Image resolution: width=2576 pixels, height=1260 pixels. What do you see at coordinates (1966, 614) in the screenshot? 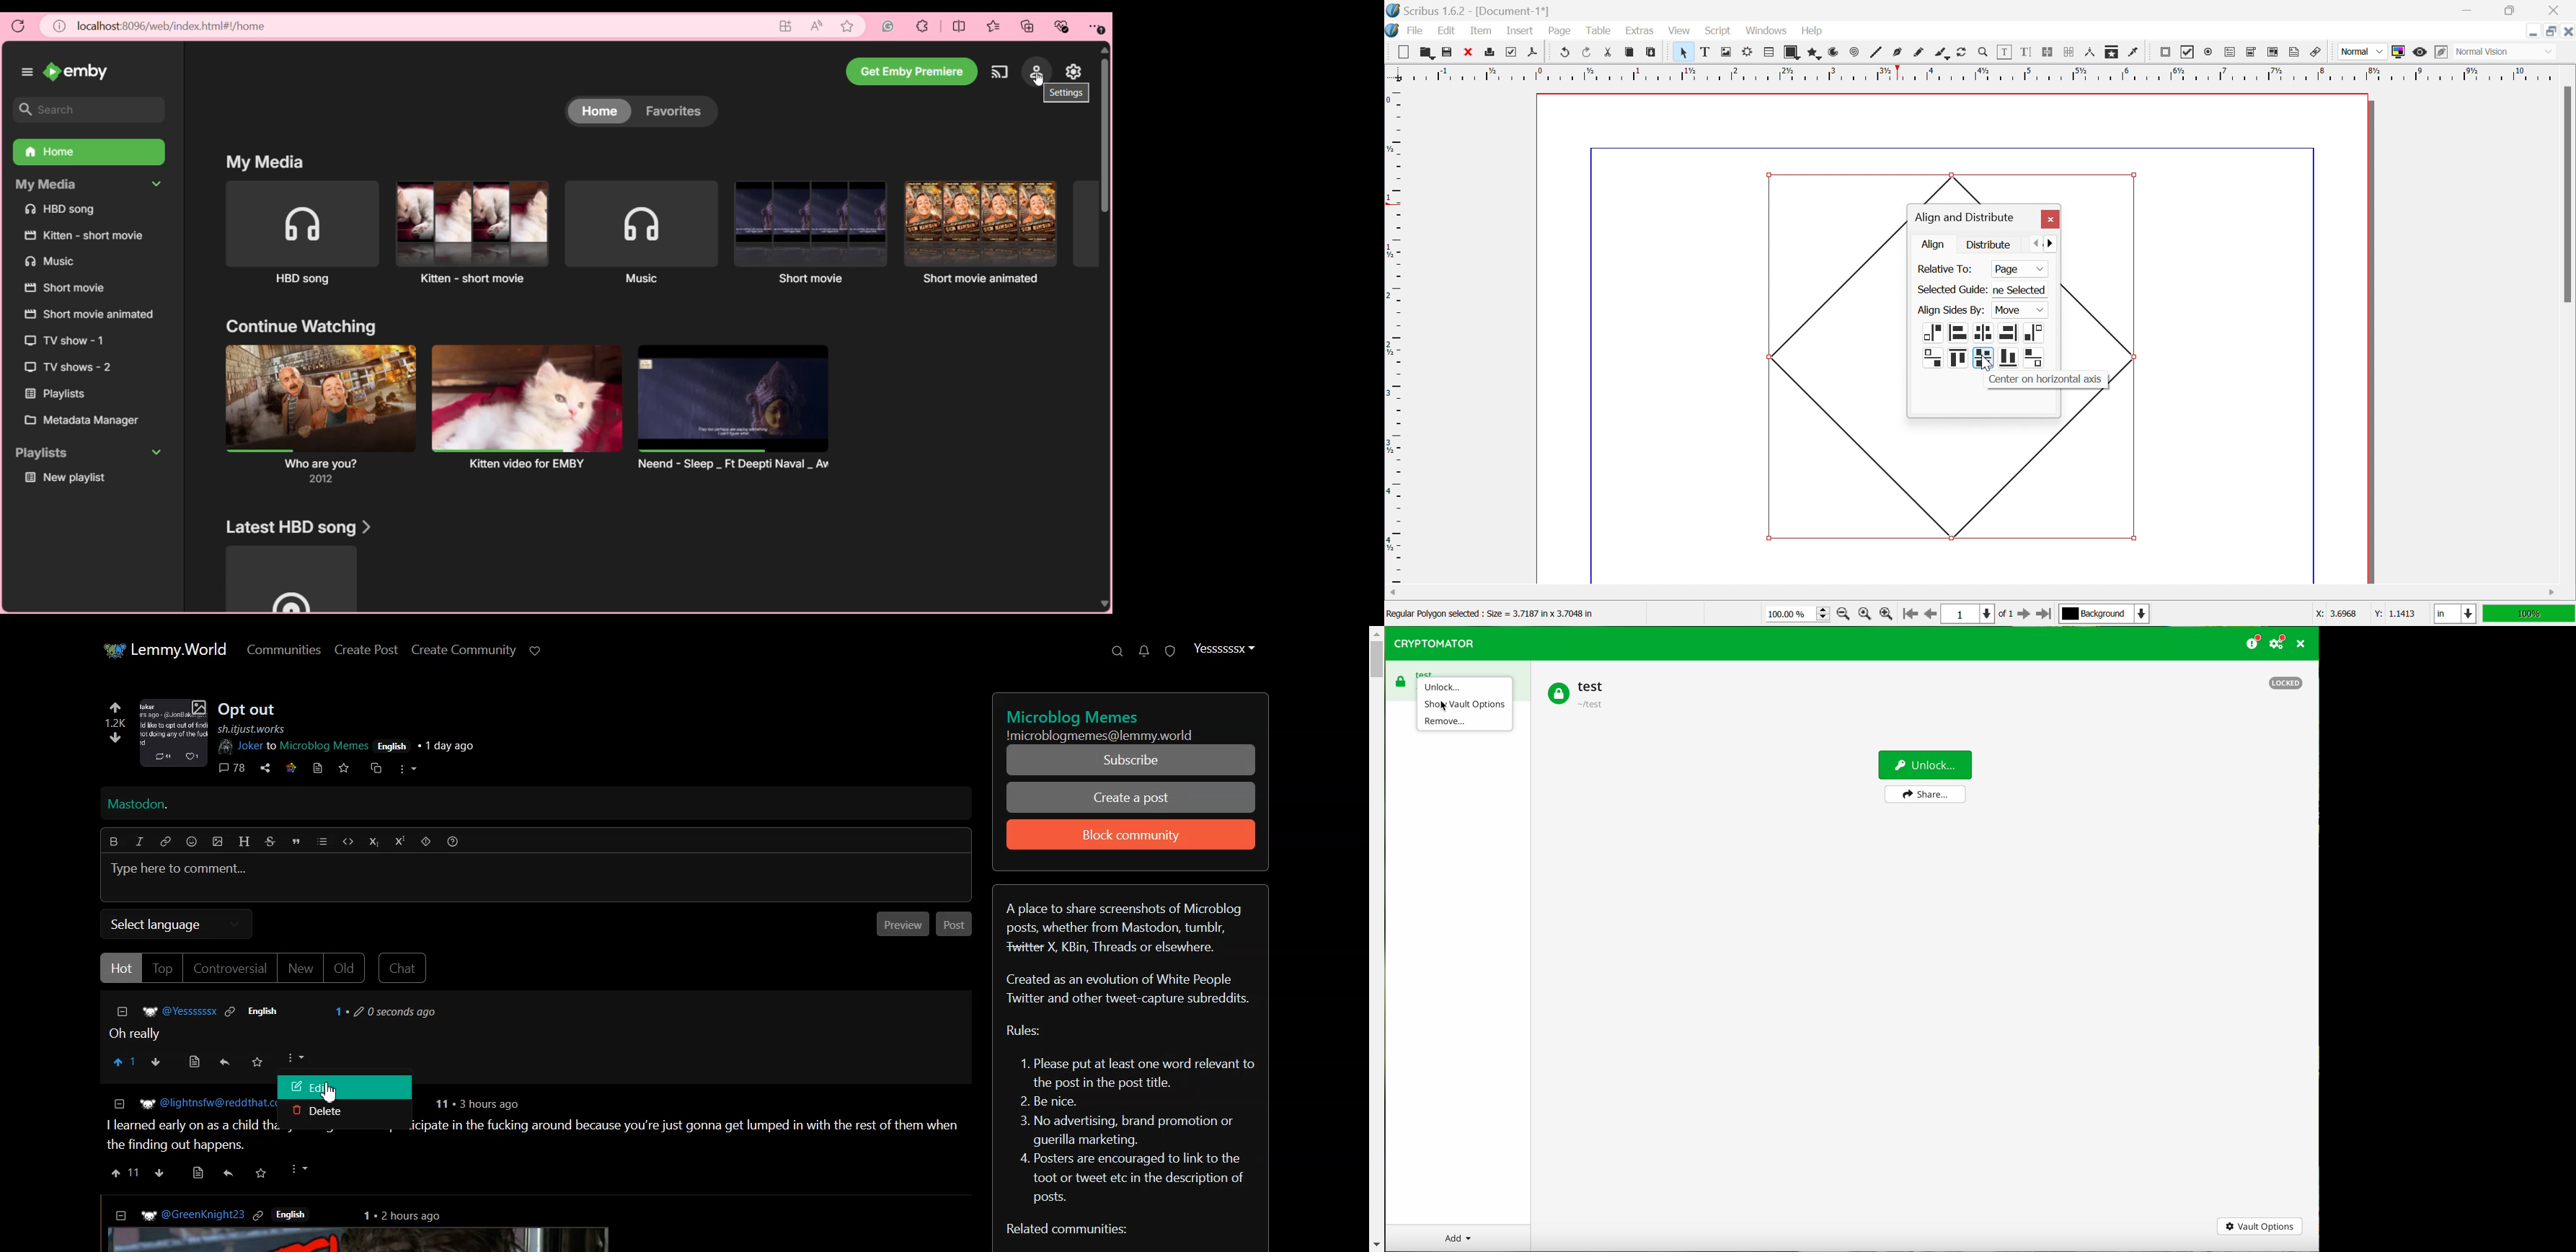
I see `1` at bounding box center [1966, 614].